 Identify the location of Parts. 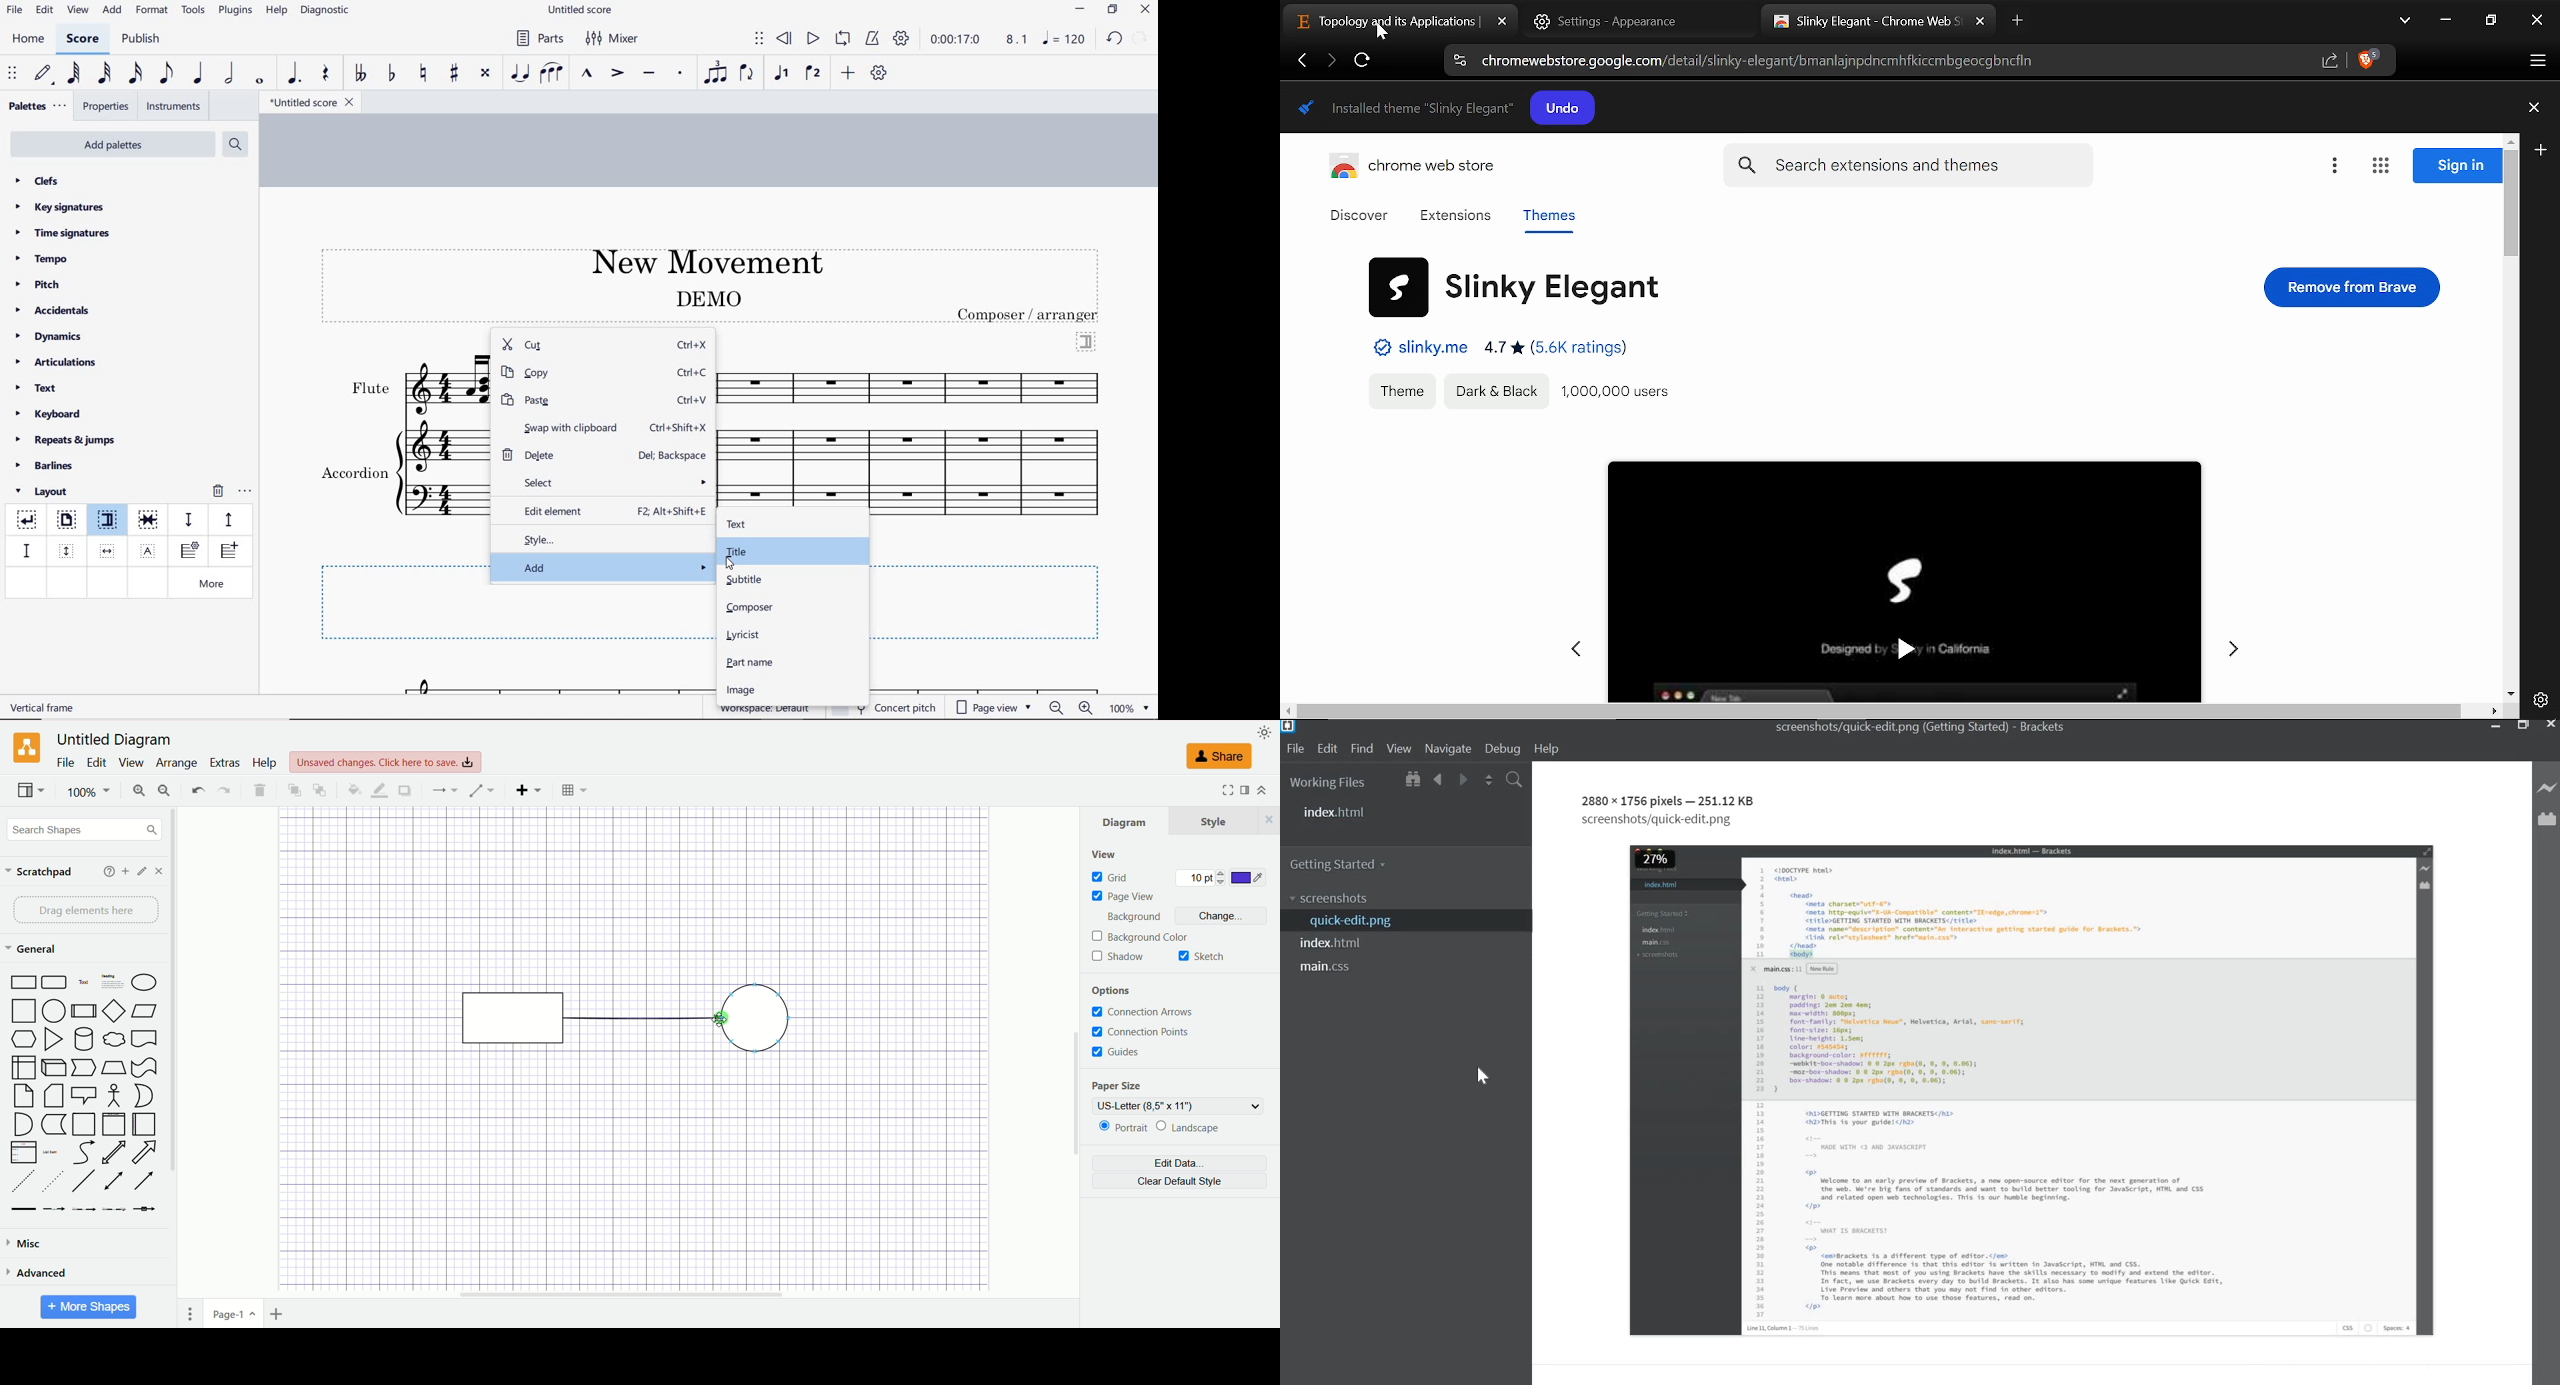
(537, 39).